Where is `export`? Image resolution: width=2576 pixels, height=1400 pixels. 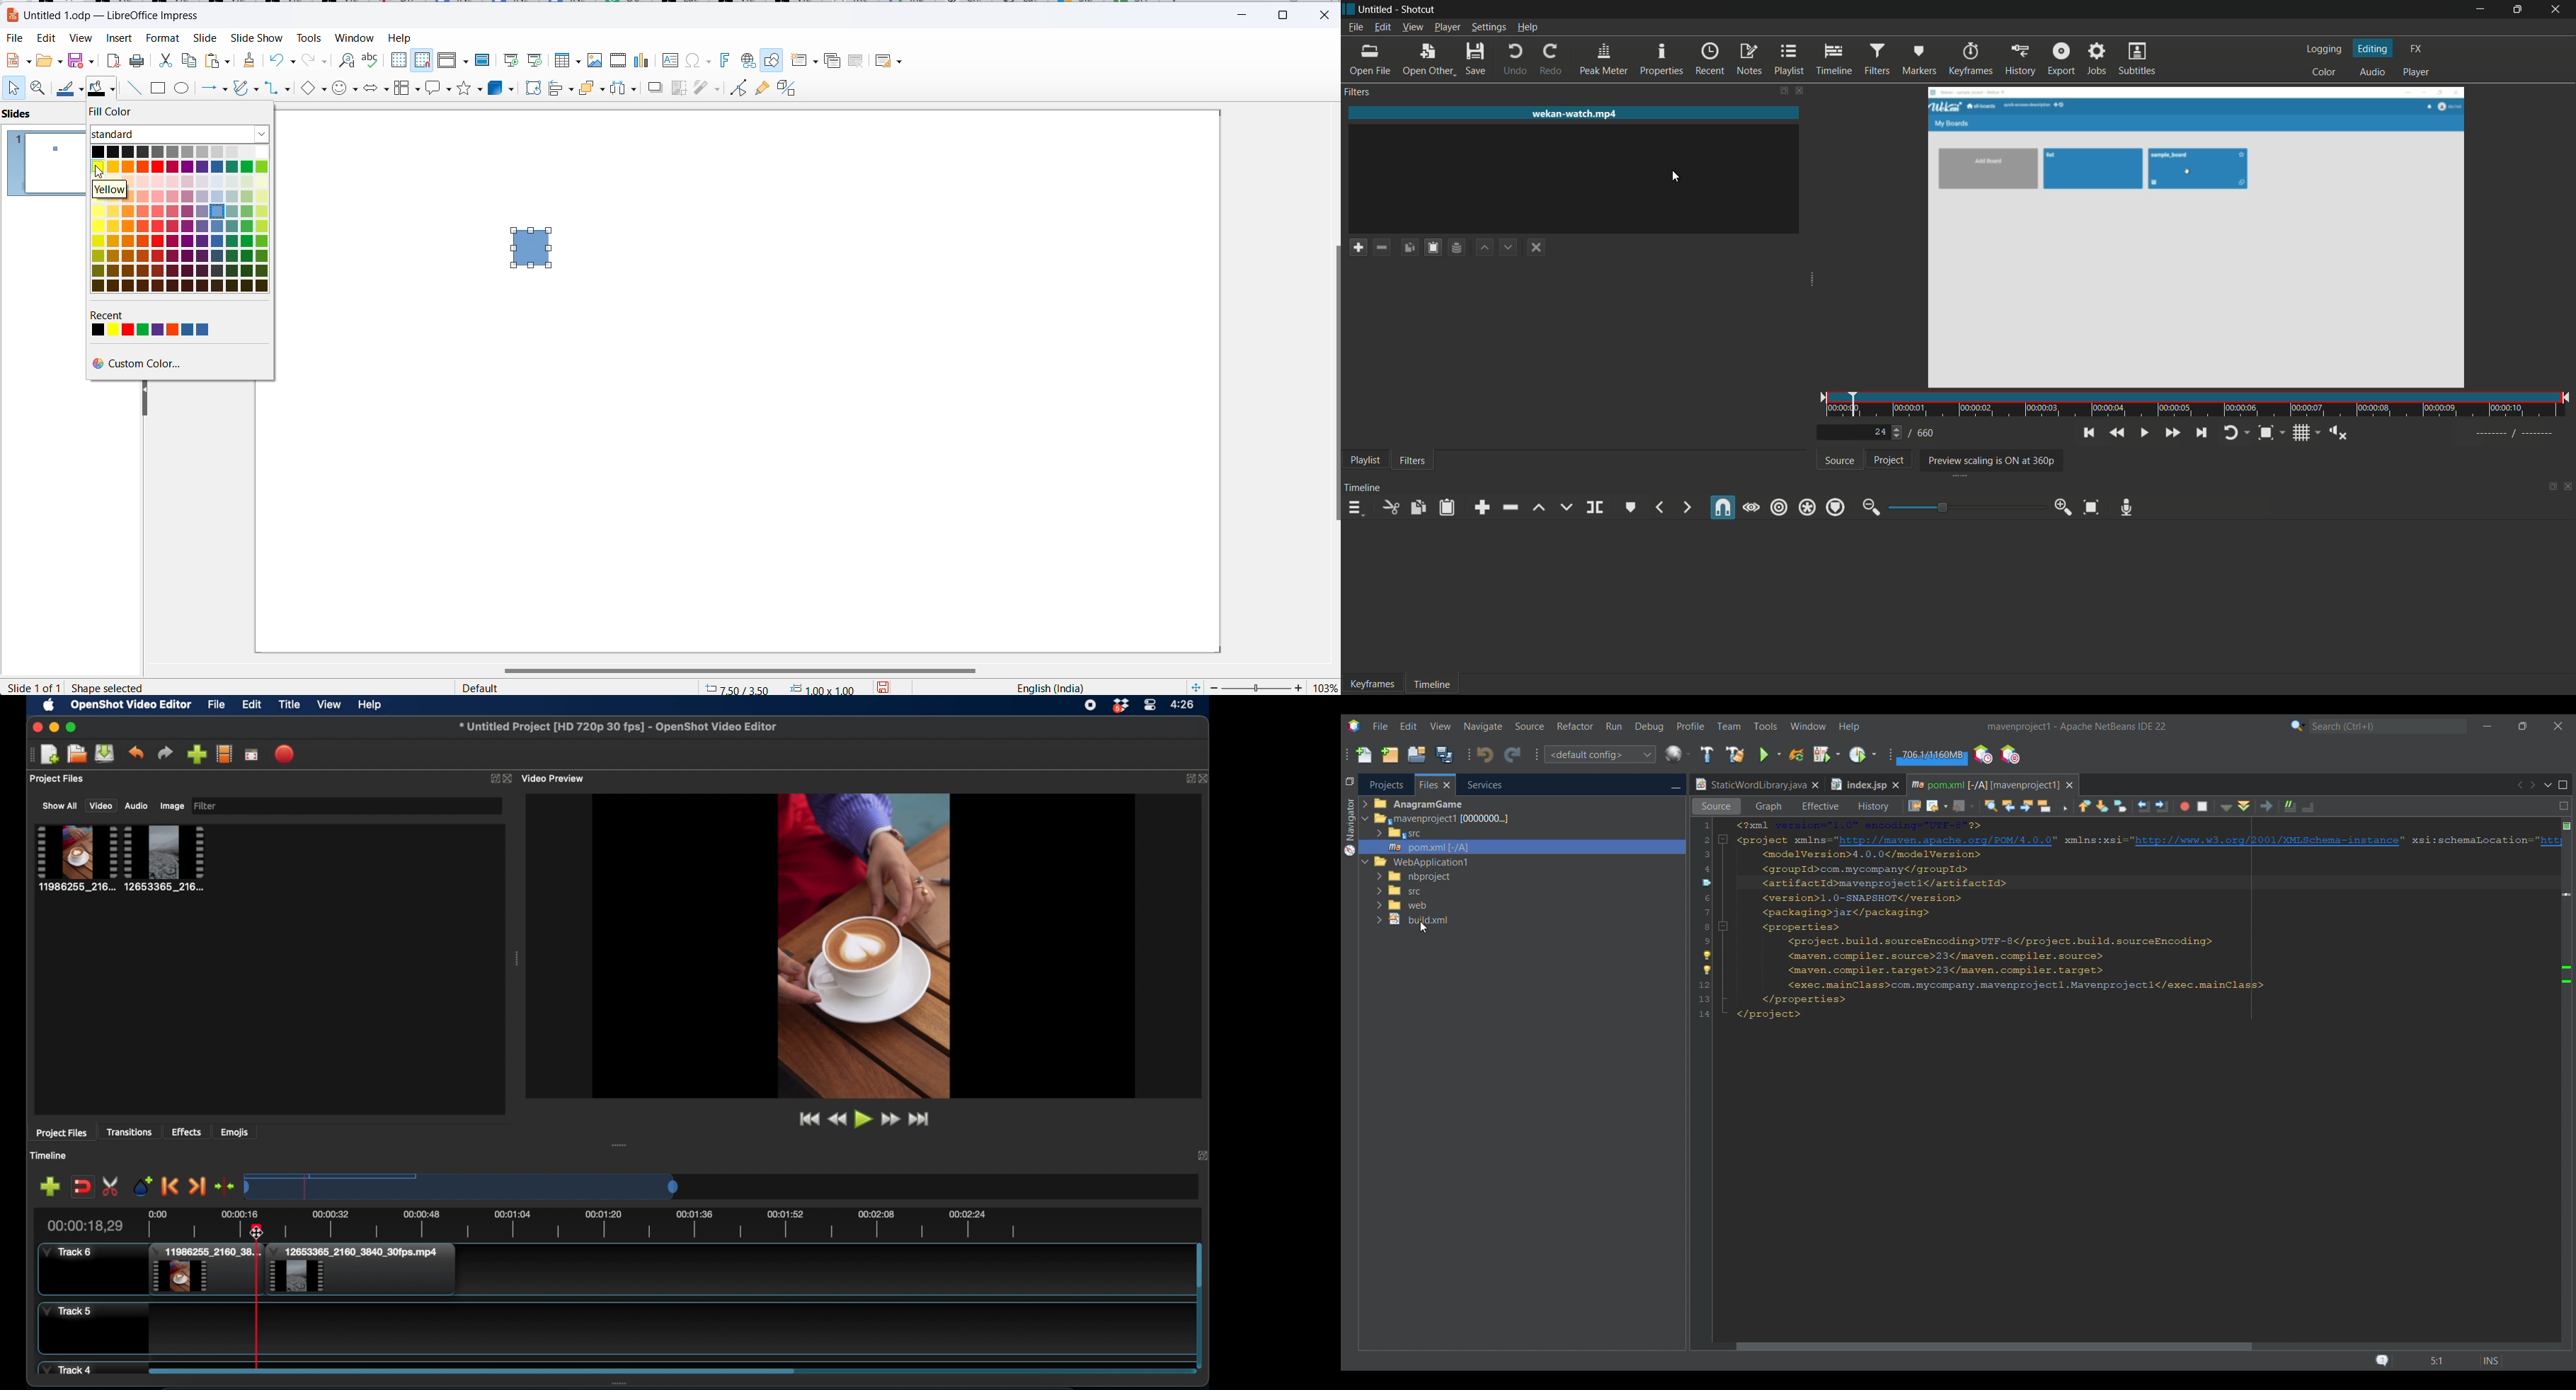 export is located at coordinates (2063, 60).